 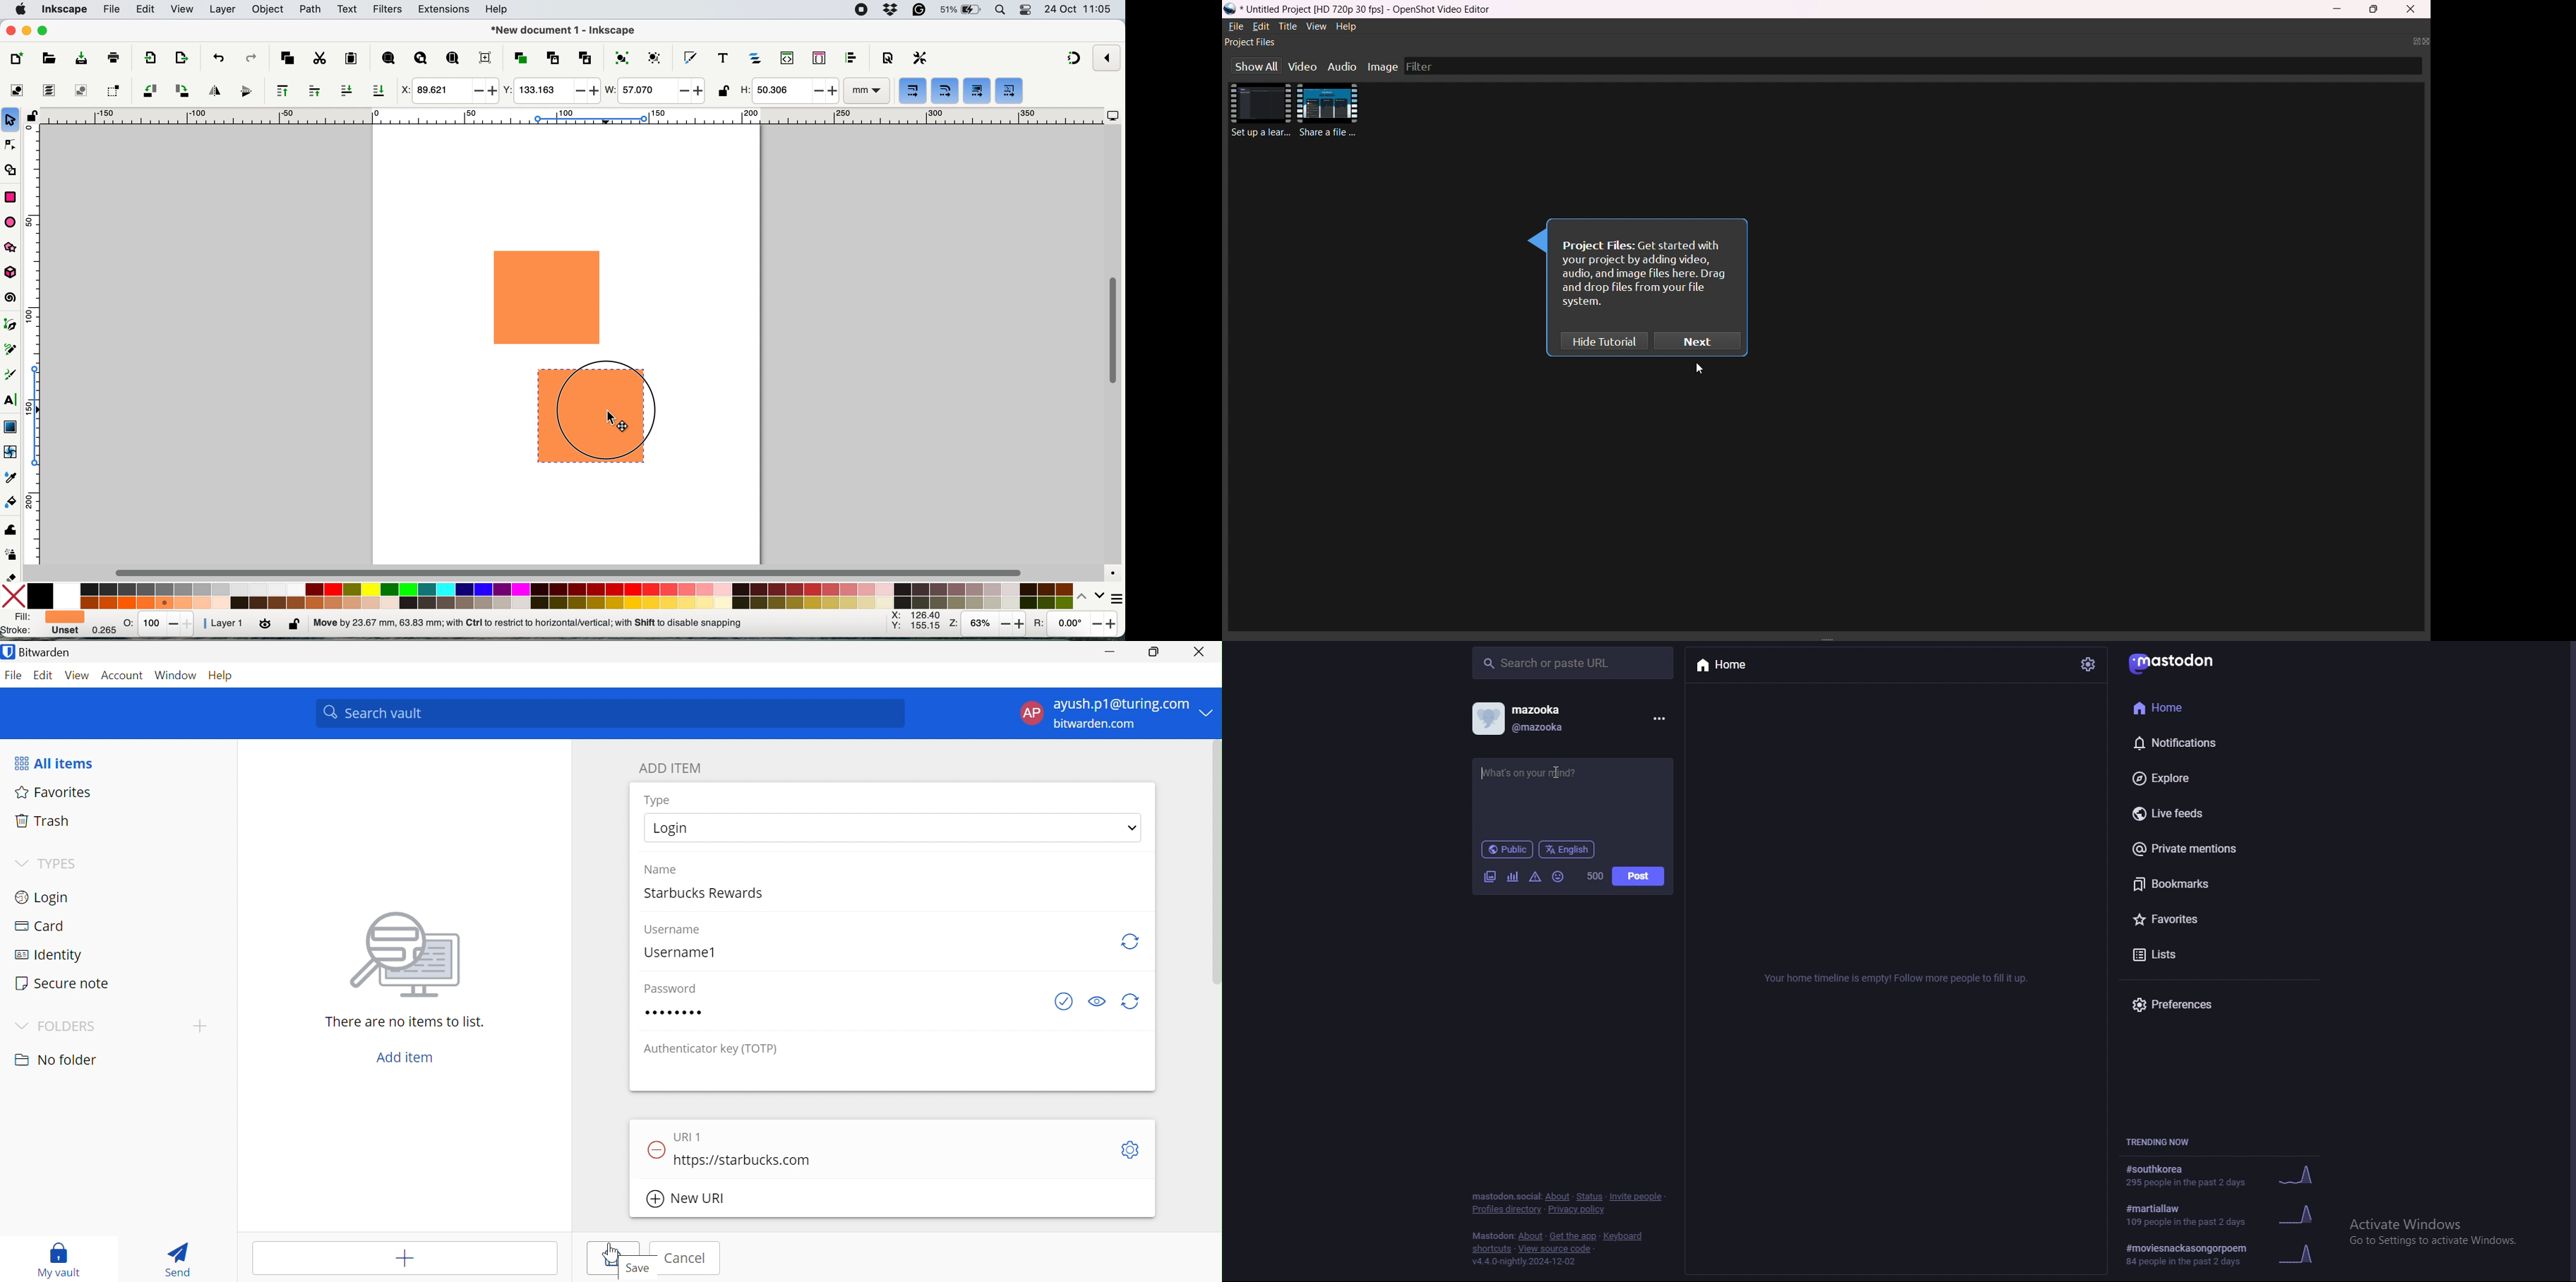 What do you see at coordinates (113, 90) in the screenshot?
I see `toggle selection box` at bounding box center [113, 90].